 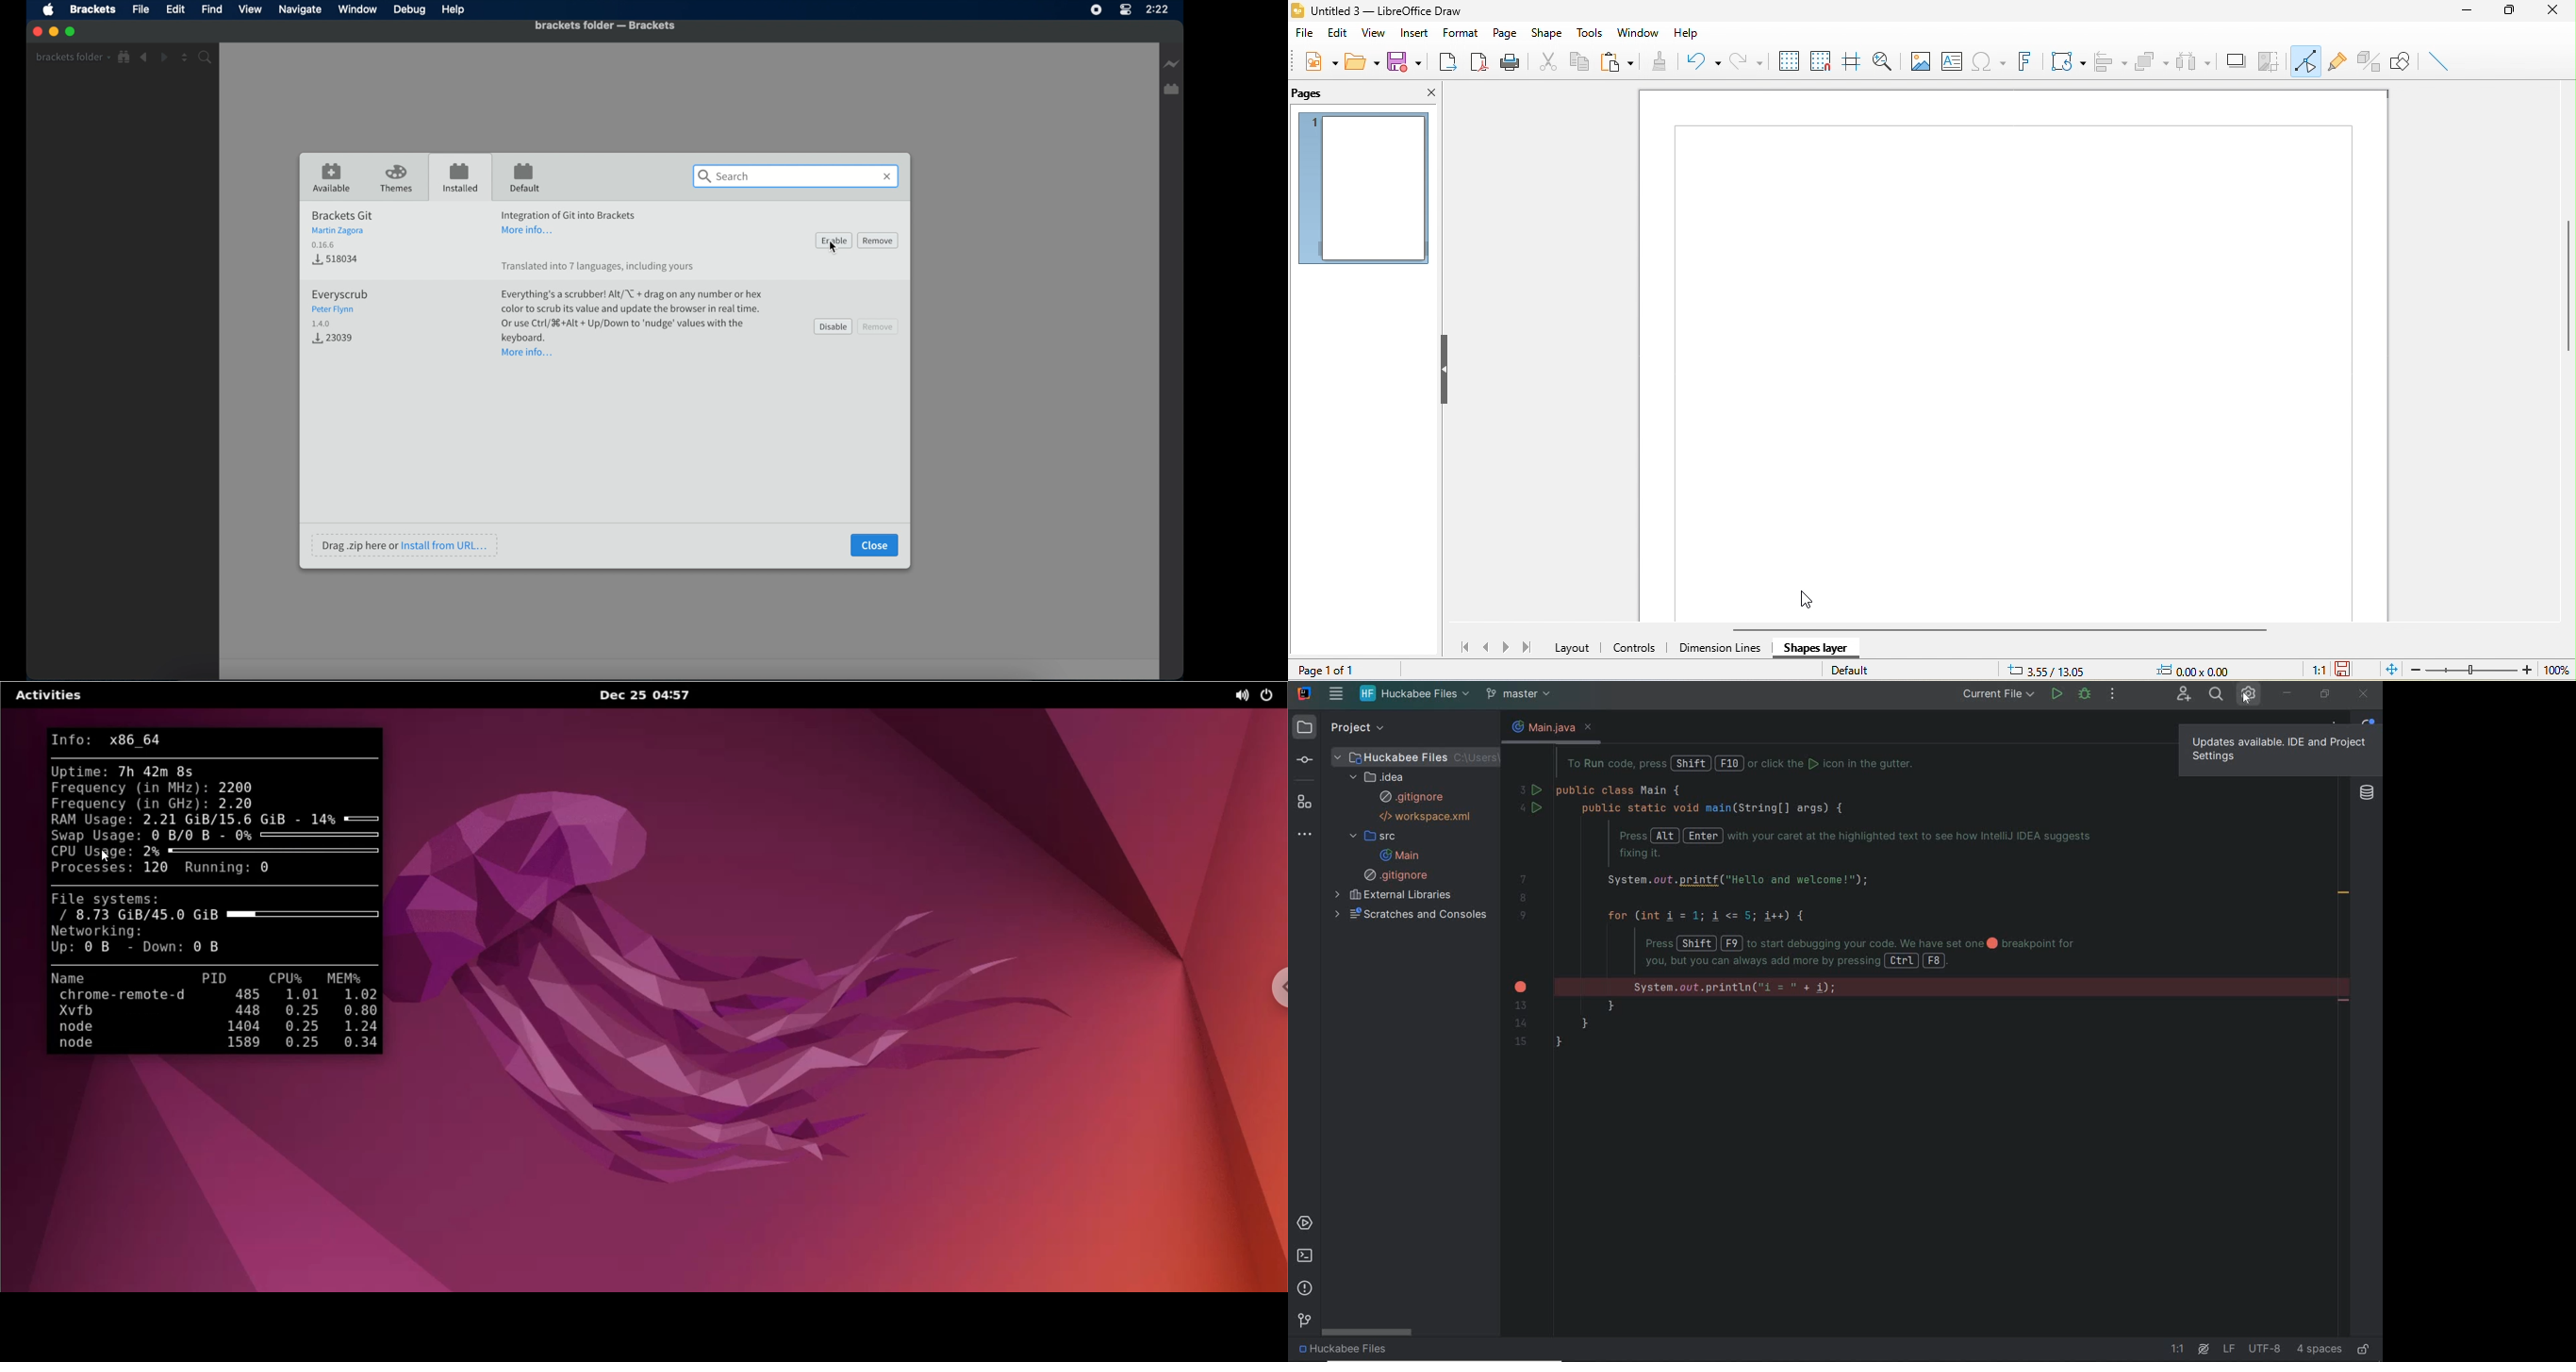 I want to click on workspace.xml, so click(x=1428, y=816).